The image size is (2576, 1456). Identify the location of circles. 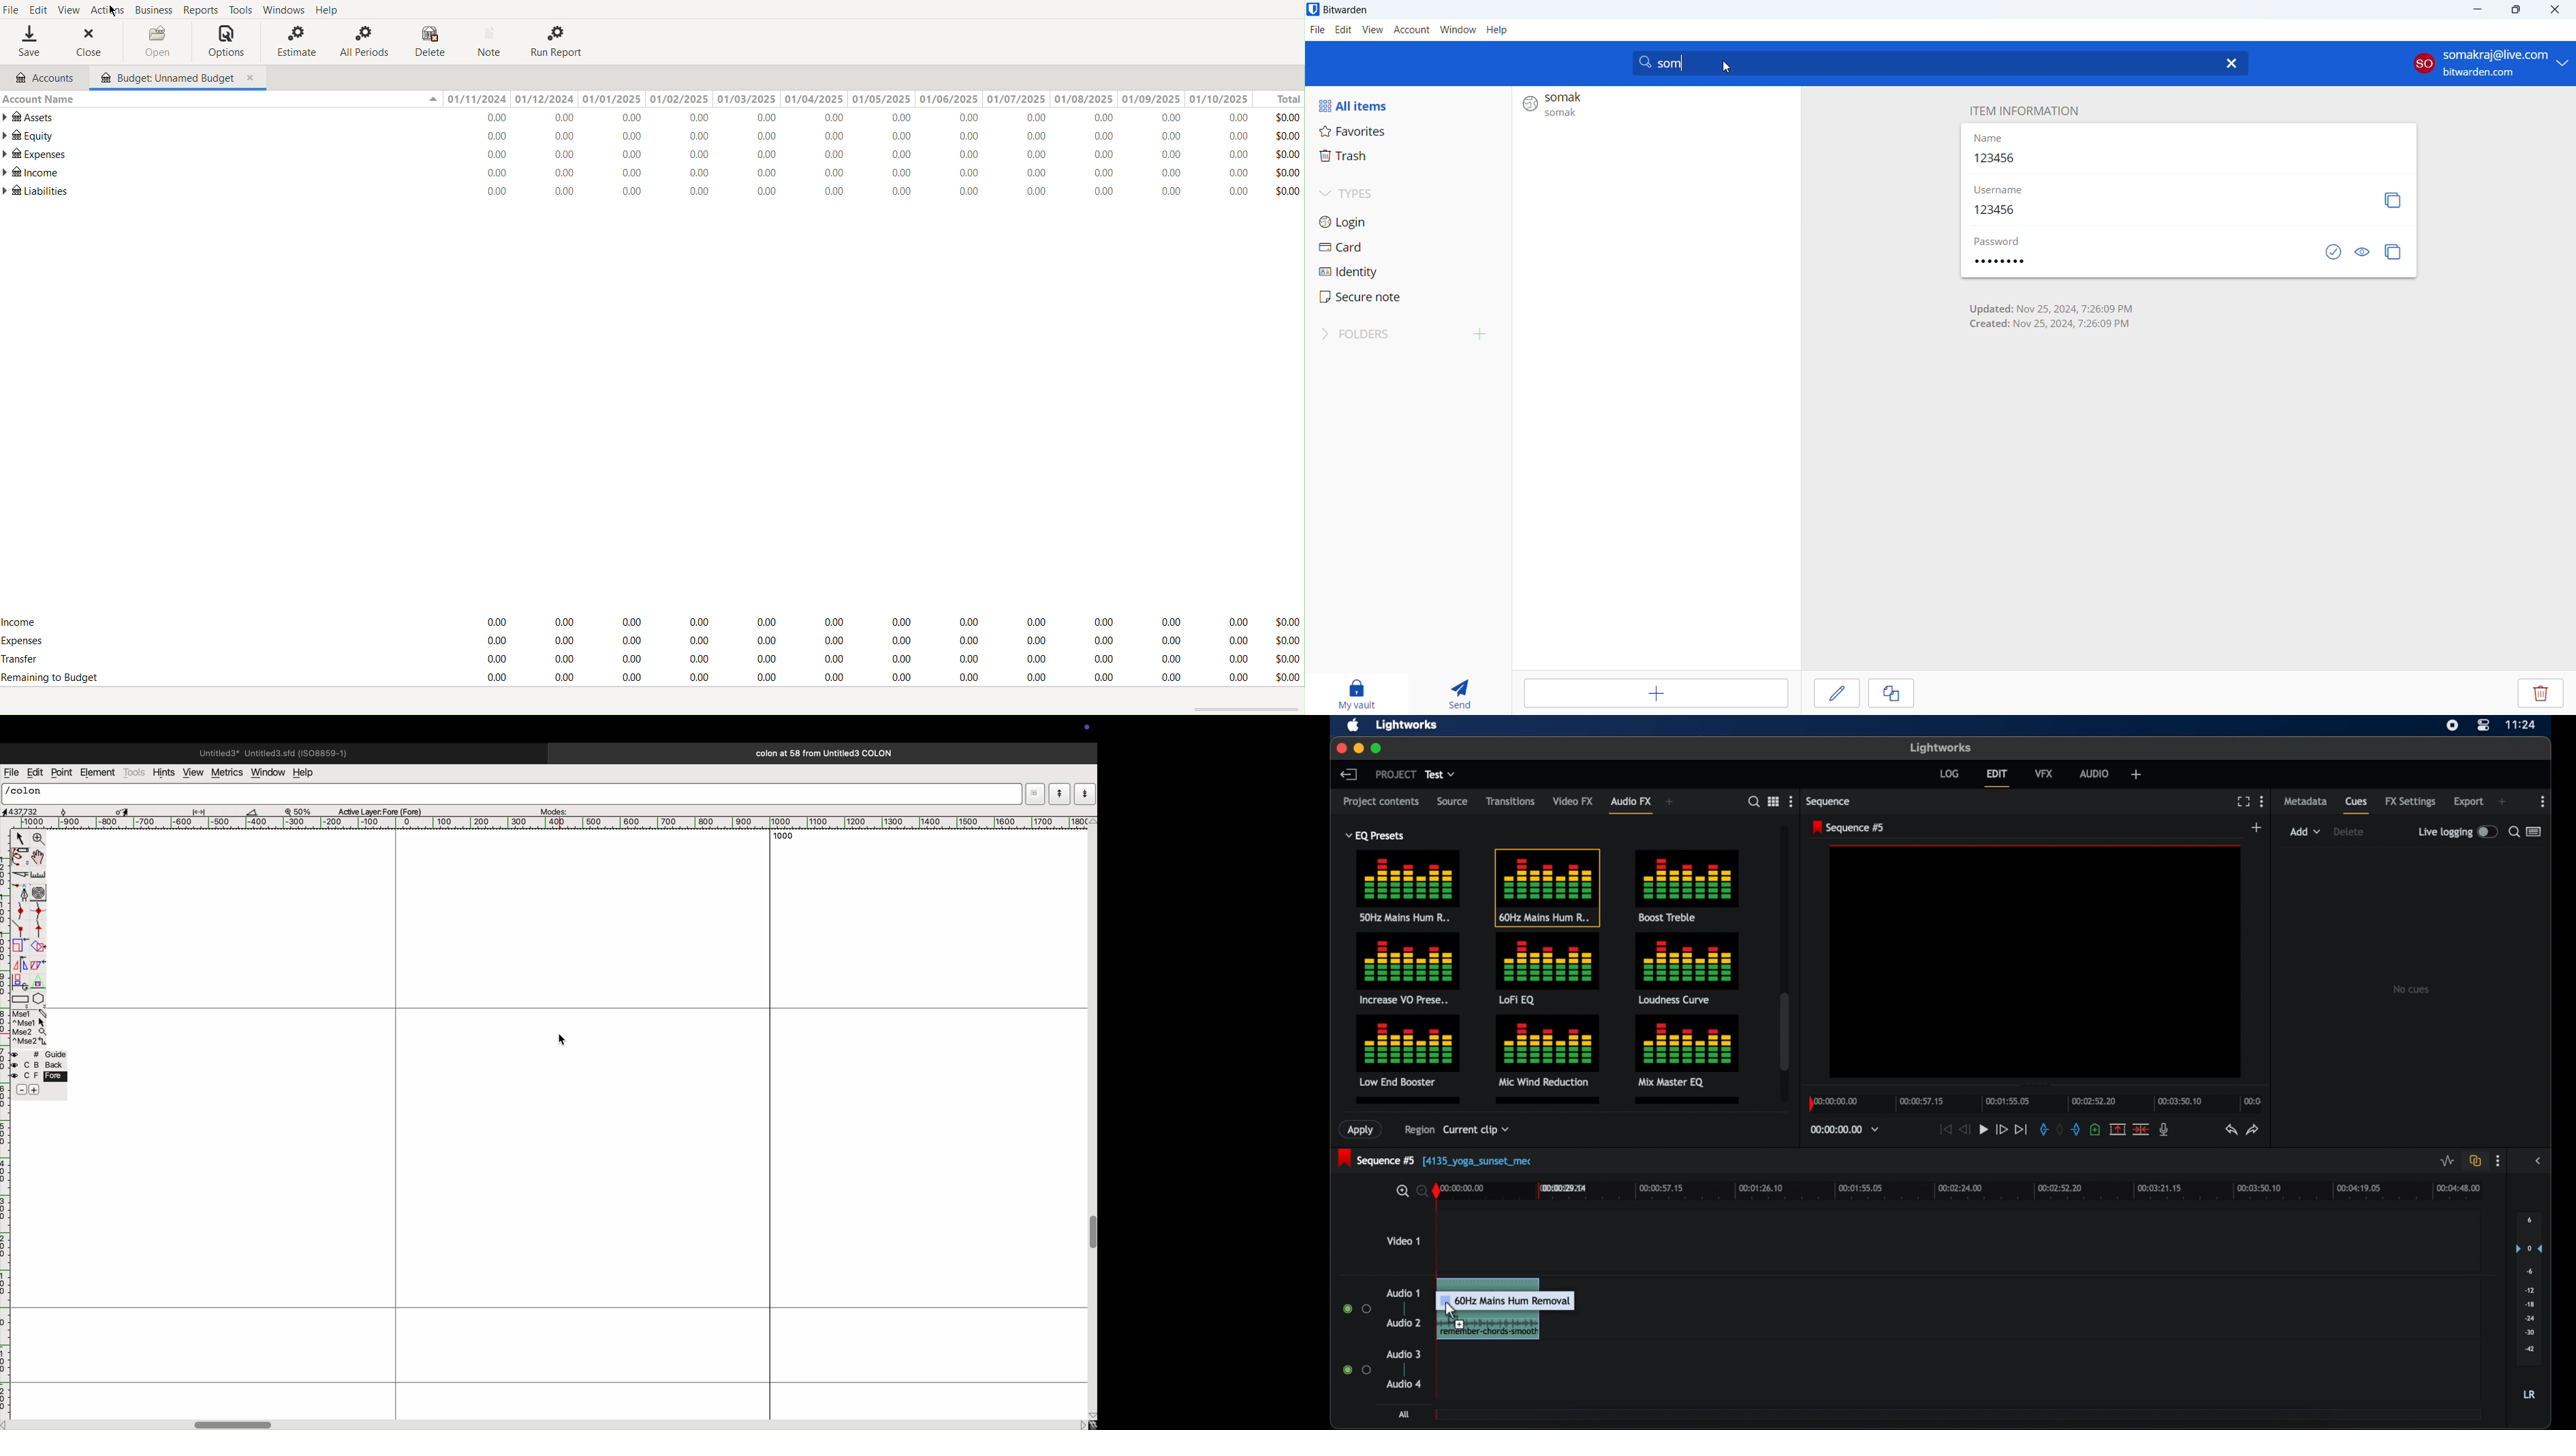
(40, 891).